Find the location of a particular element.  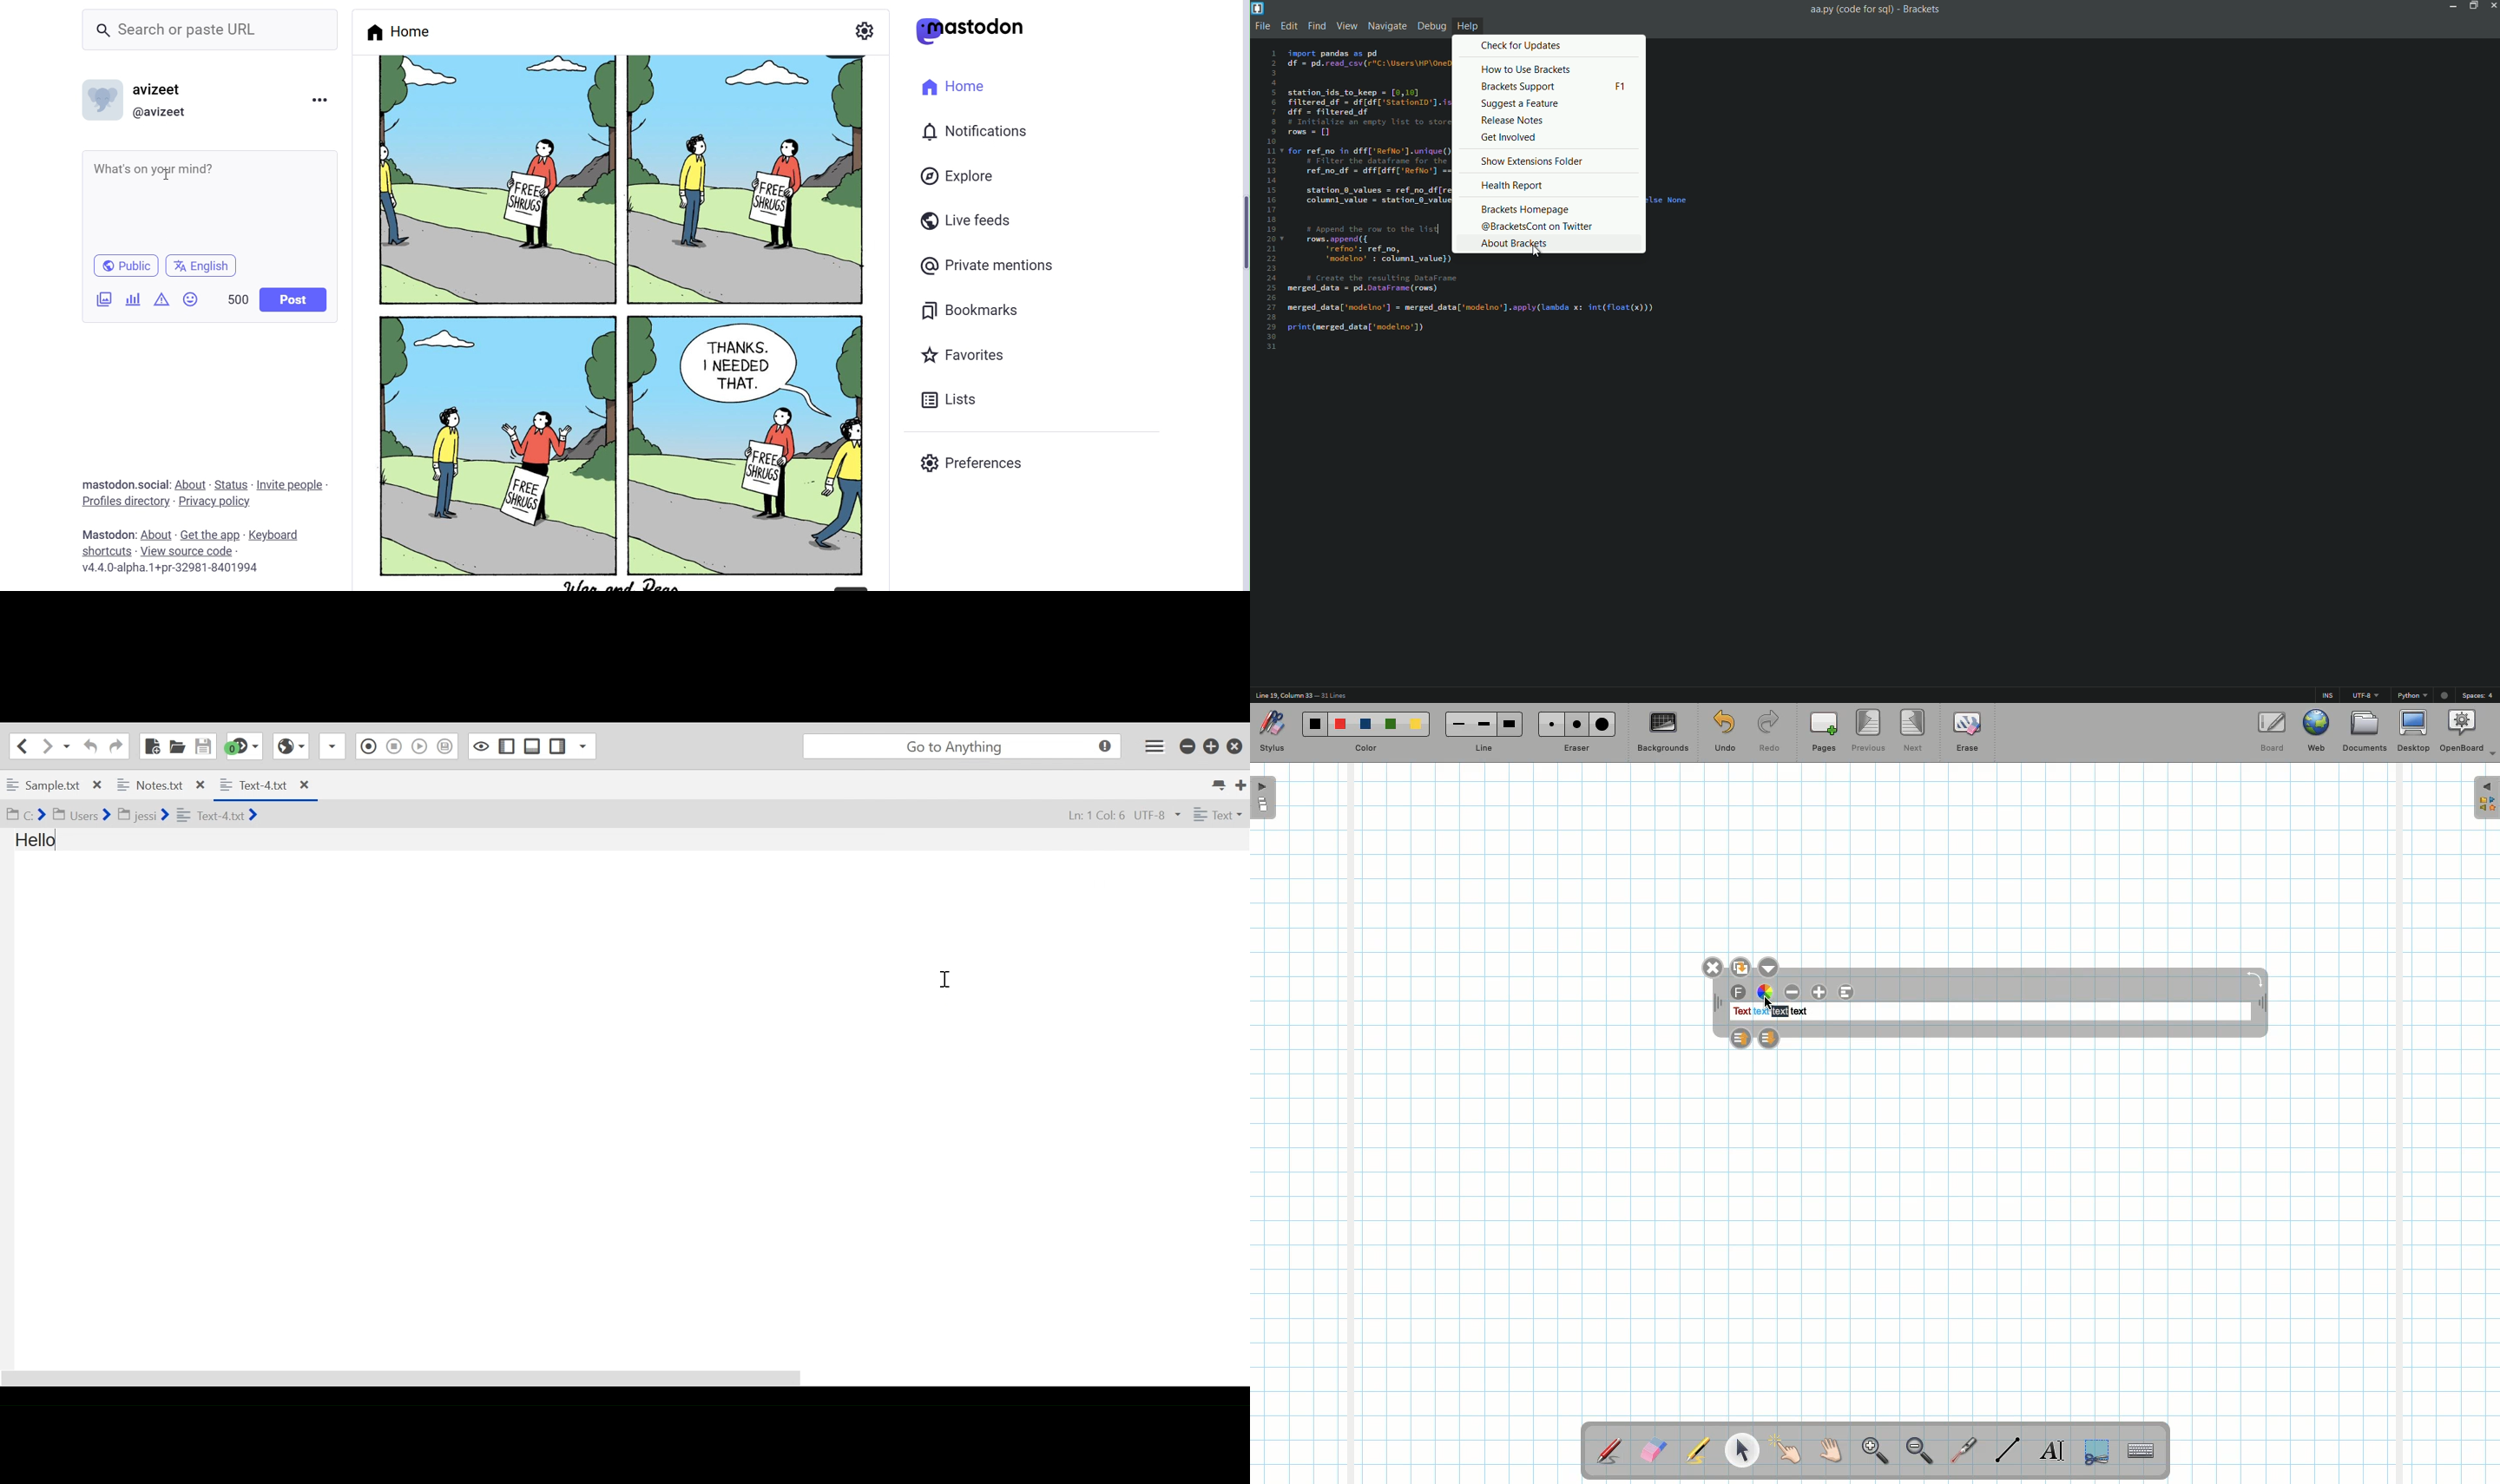

Text is located at coordinates (106, 534).